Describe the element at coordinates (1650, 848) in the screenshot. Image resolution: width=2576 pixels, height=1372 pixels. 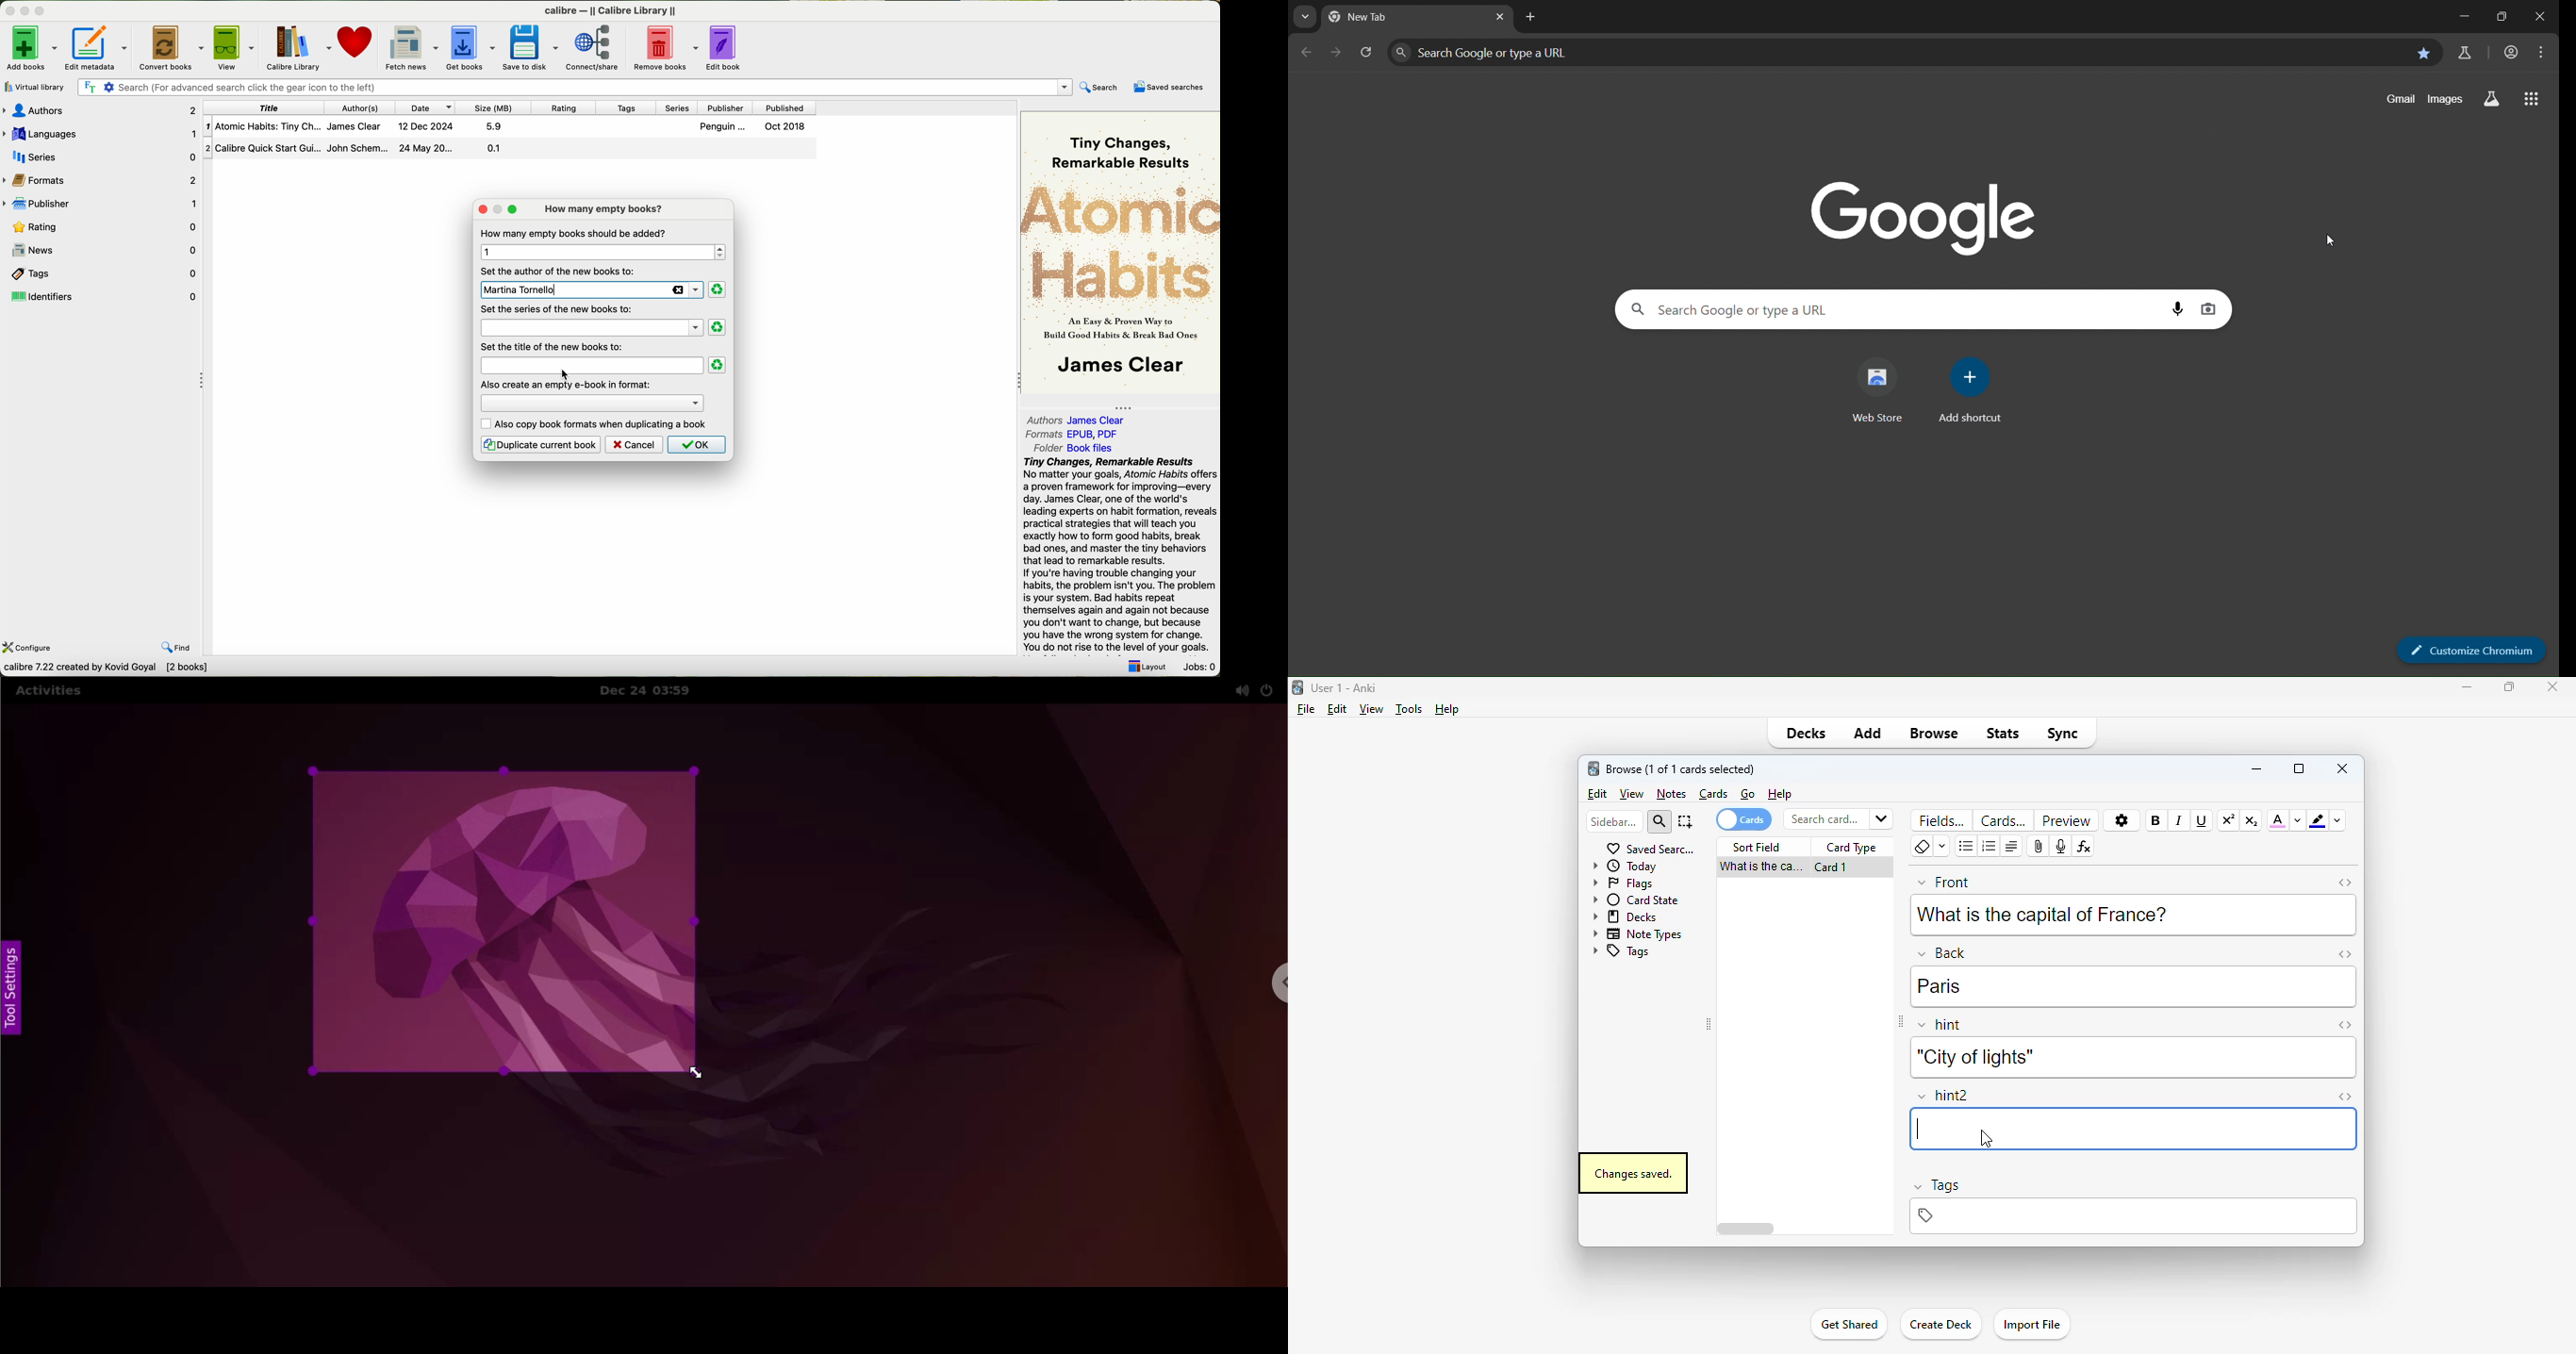
I see `saved searches` at that location.